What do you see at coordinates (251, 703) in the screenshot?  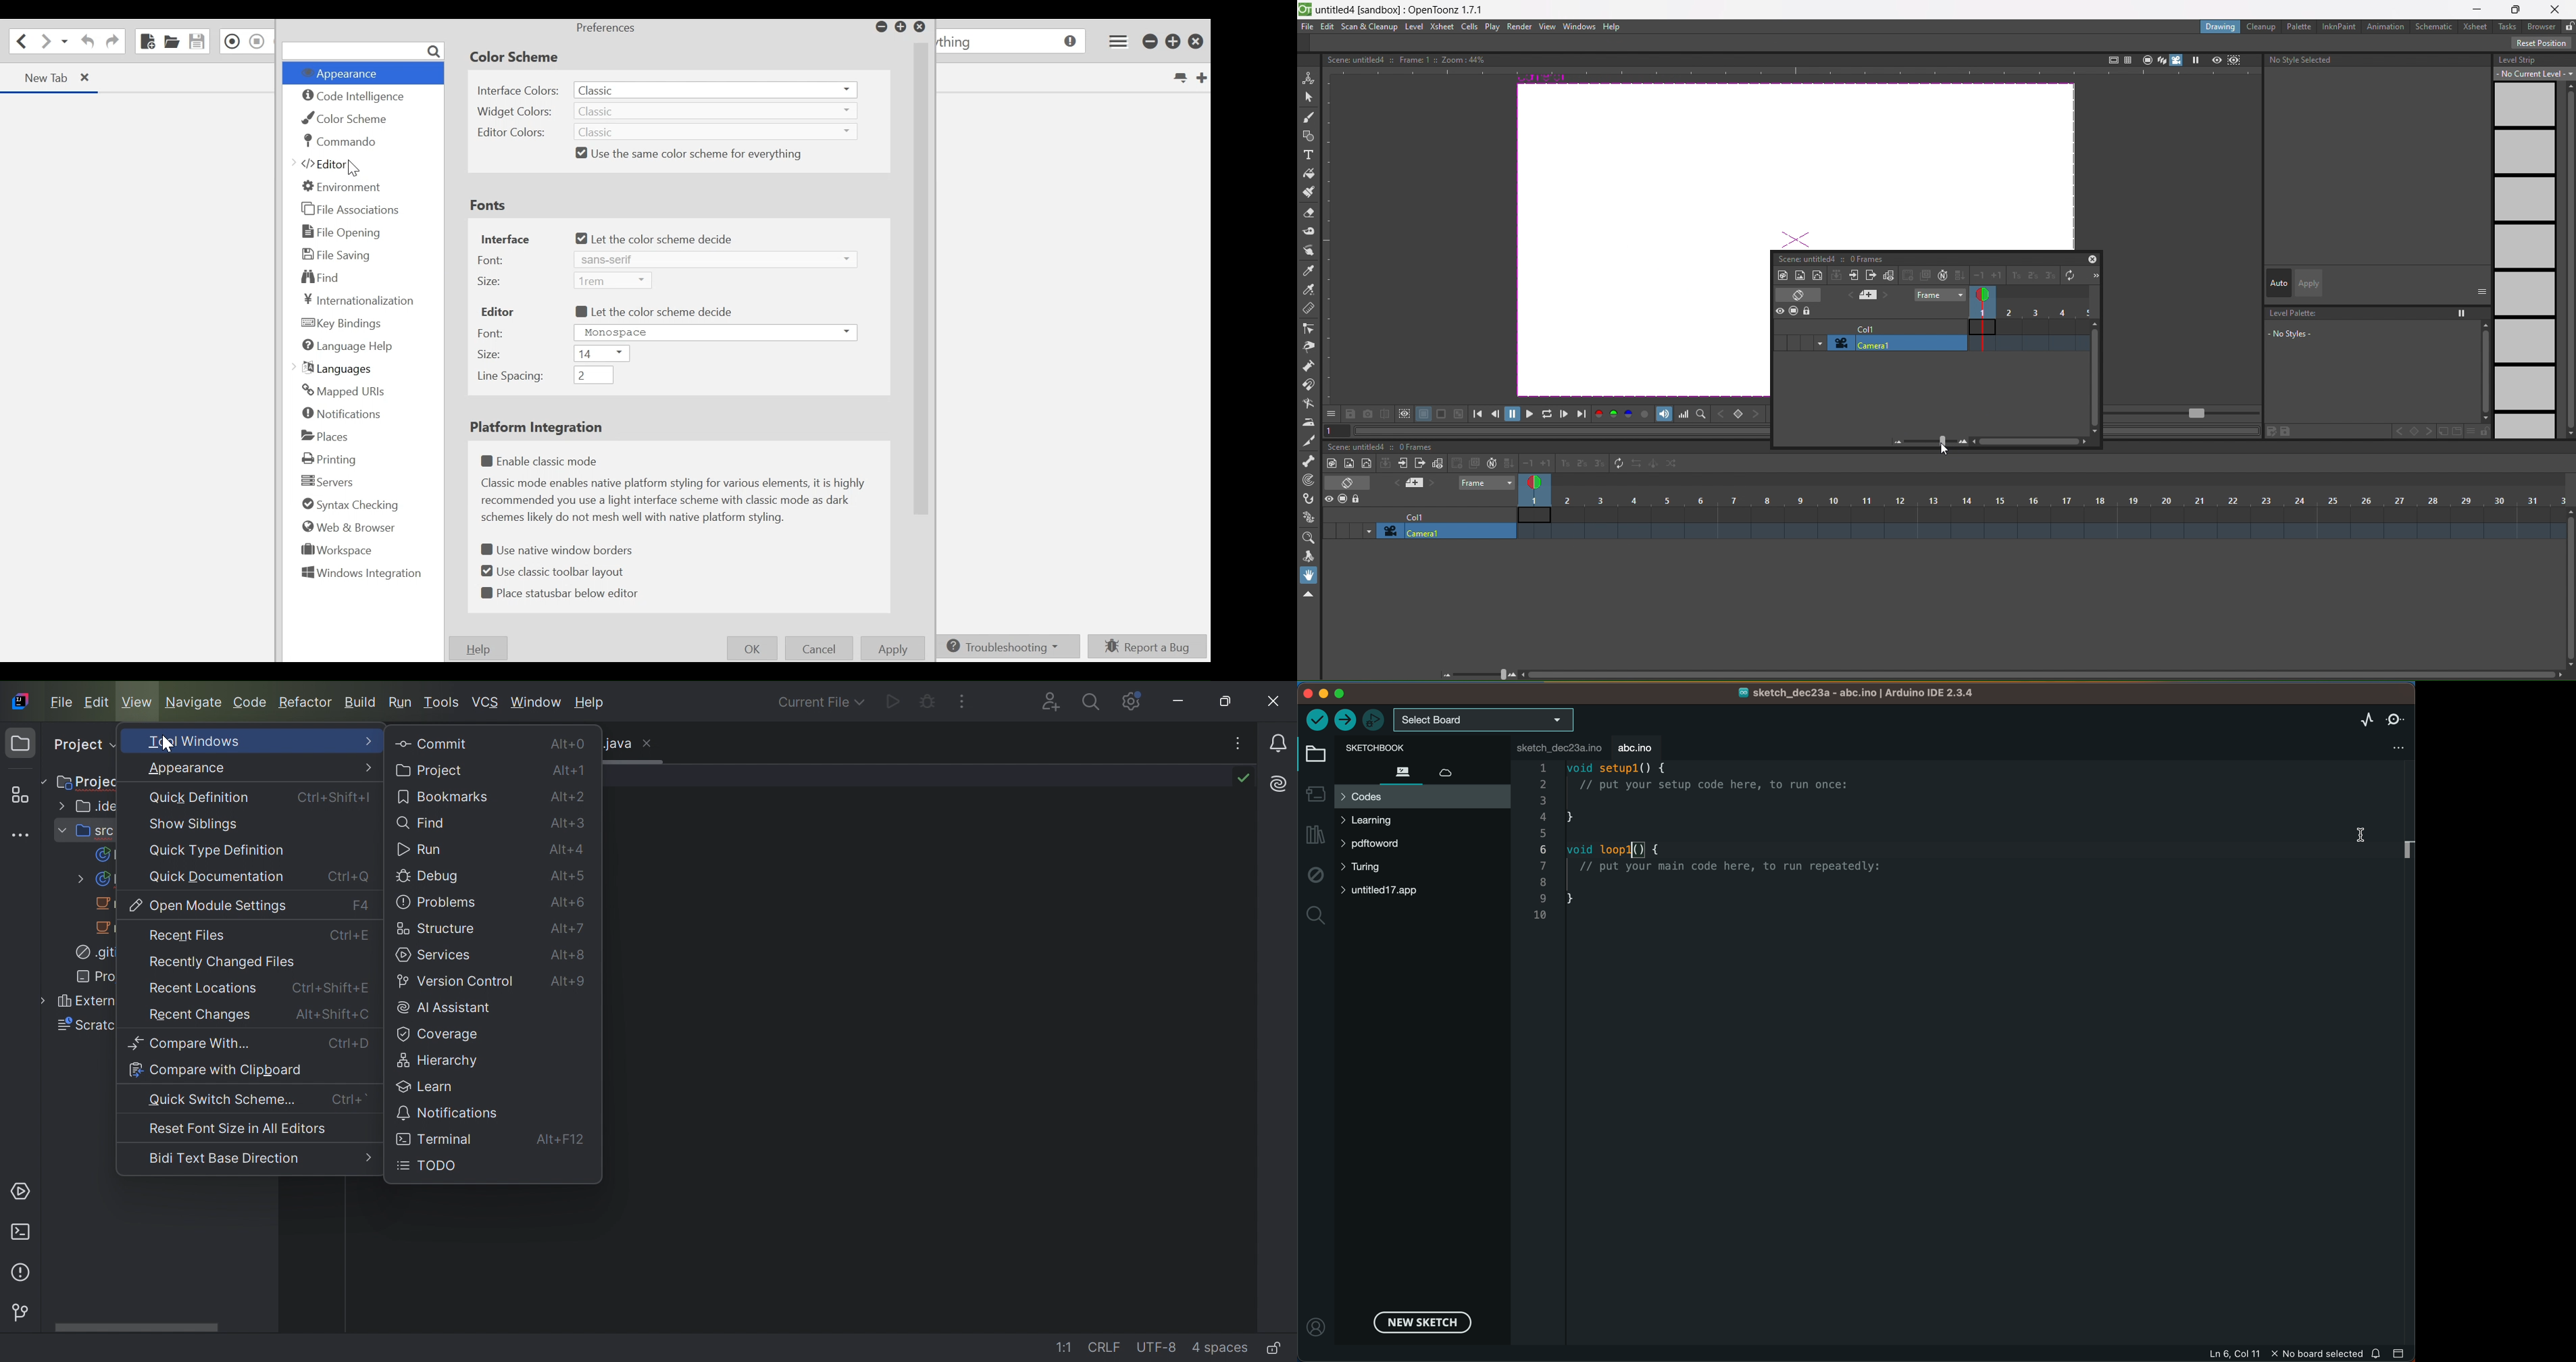 I see `ode` at bounding box center [251, 703].